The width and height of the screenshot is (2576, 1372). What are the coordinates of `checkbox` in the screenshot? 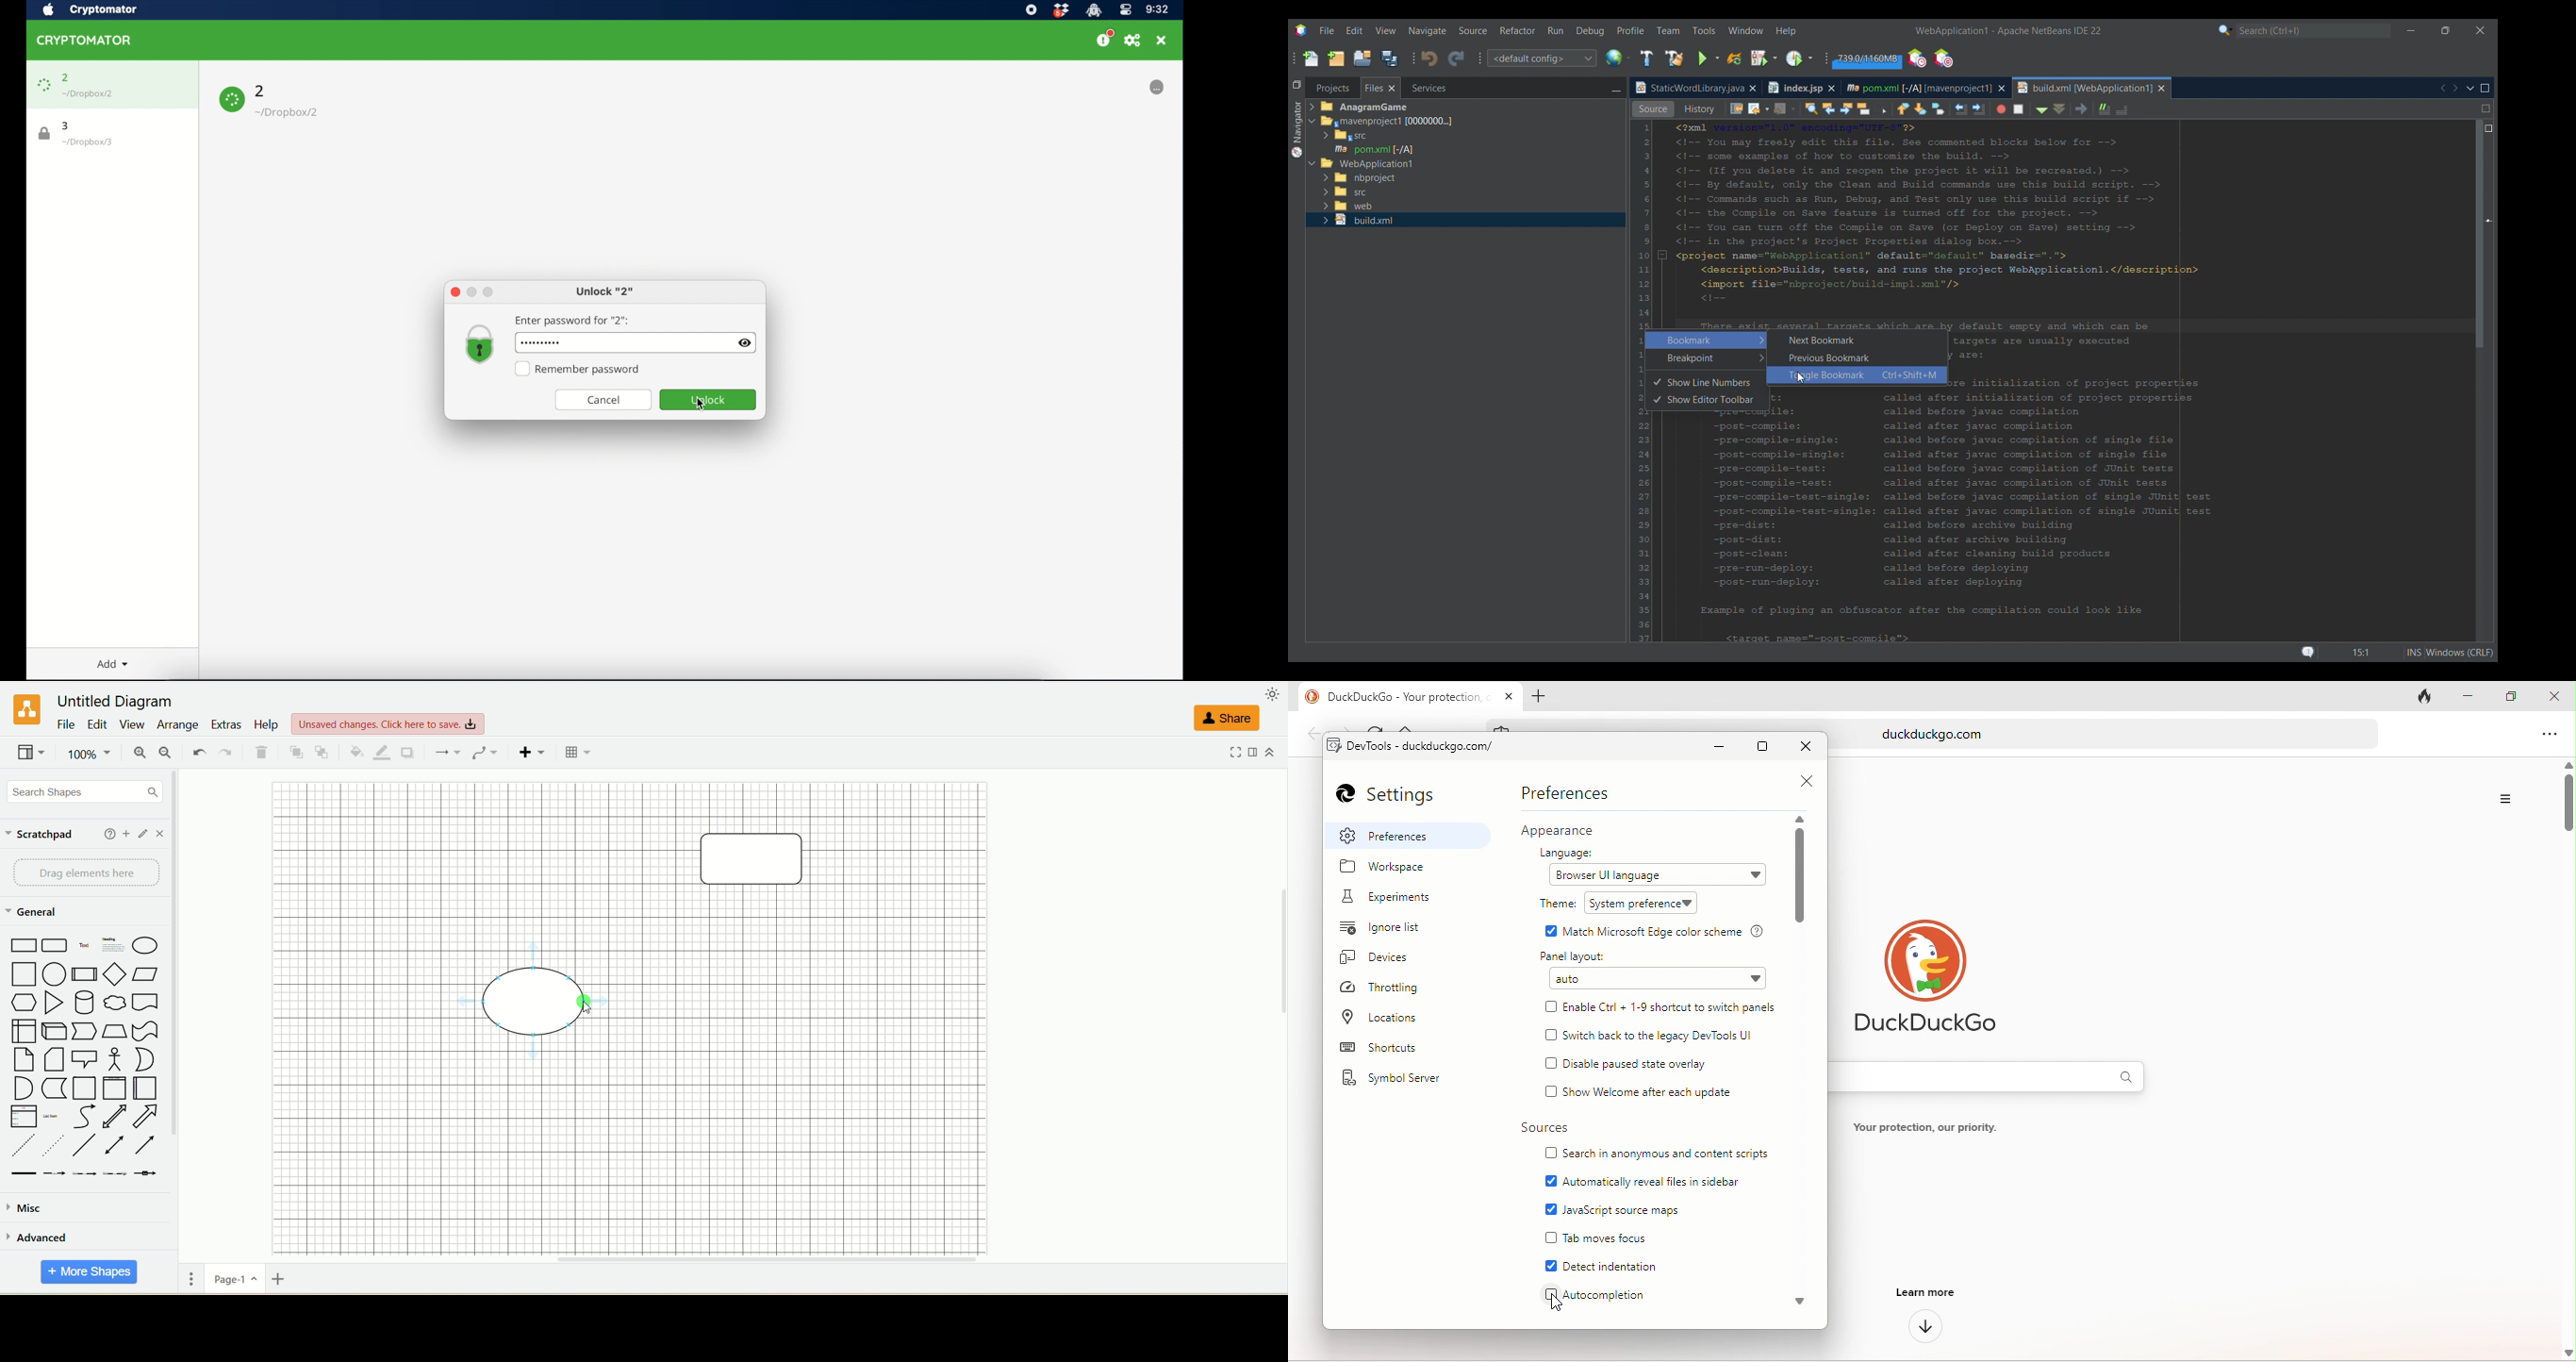 It's located at (1552, 1035).